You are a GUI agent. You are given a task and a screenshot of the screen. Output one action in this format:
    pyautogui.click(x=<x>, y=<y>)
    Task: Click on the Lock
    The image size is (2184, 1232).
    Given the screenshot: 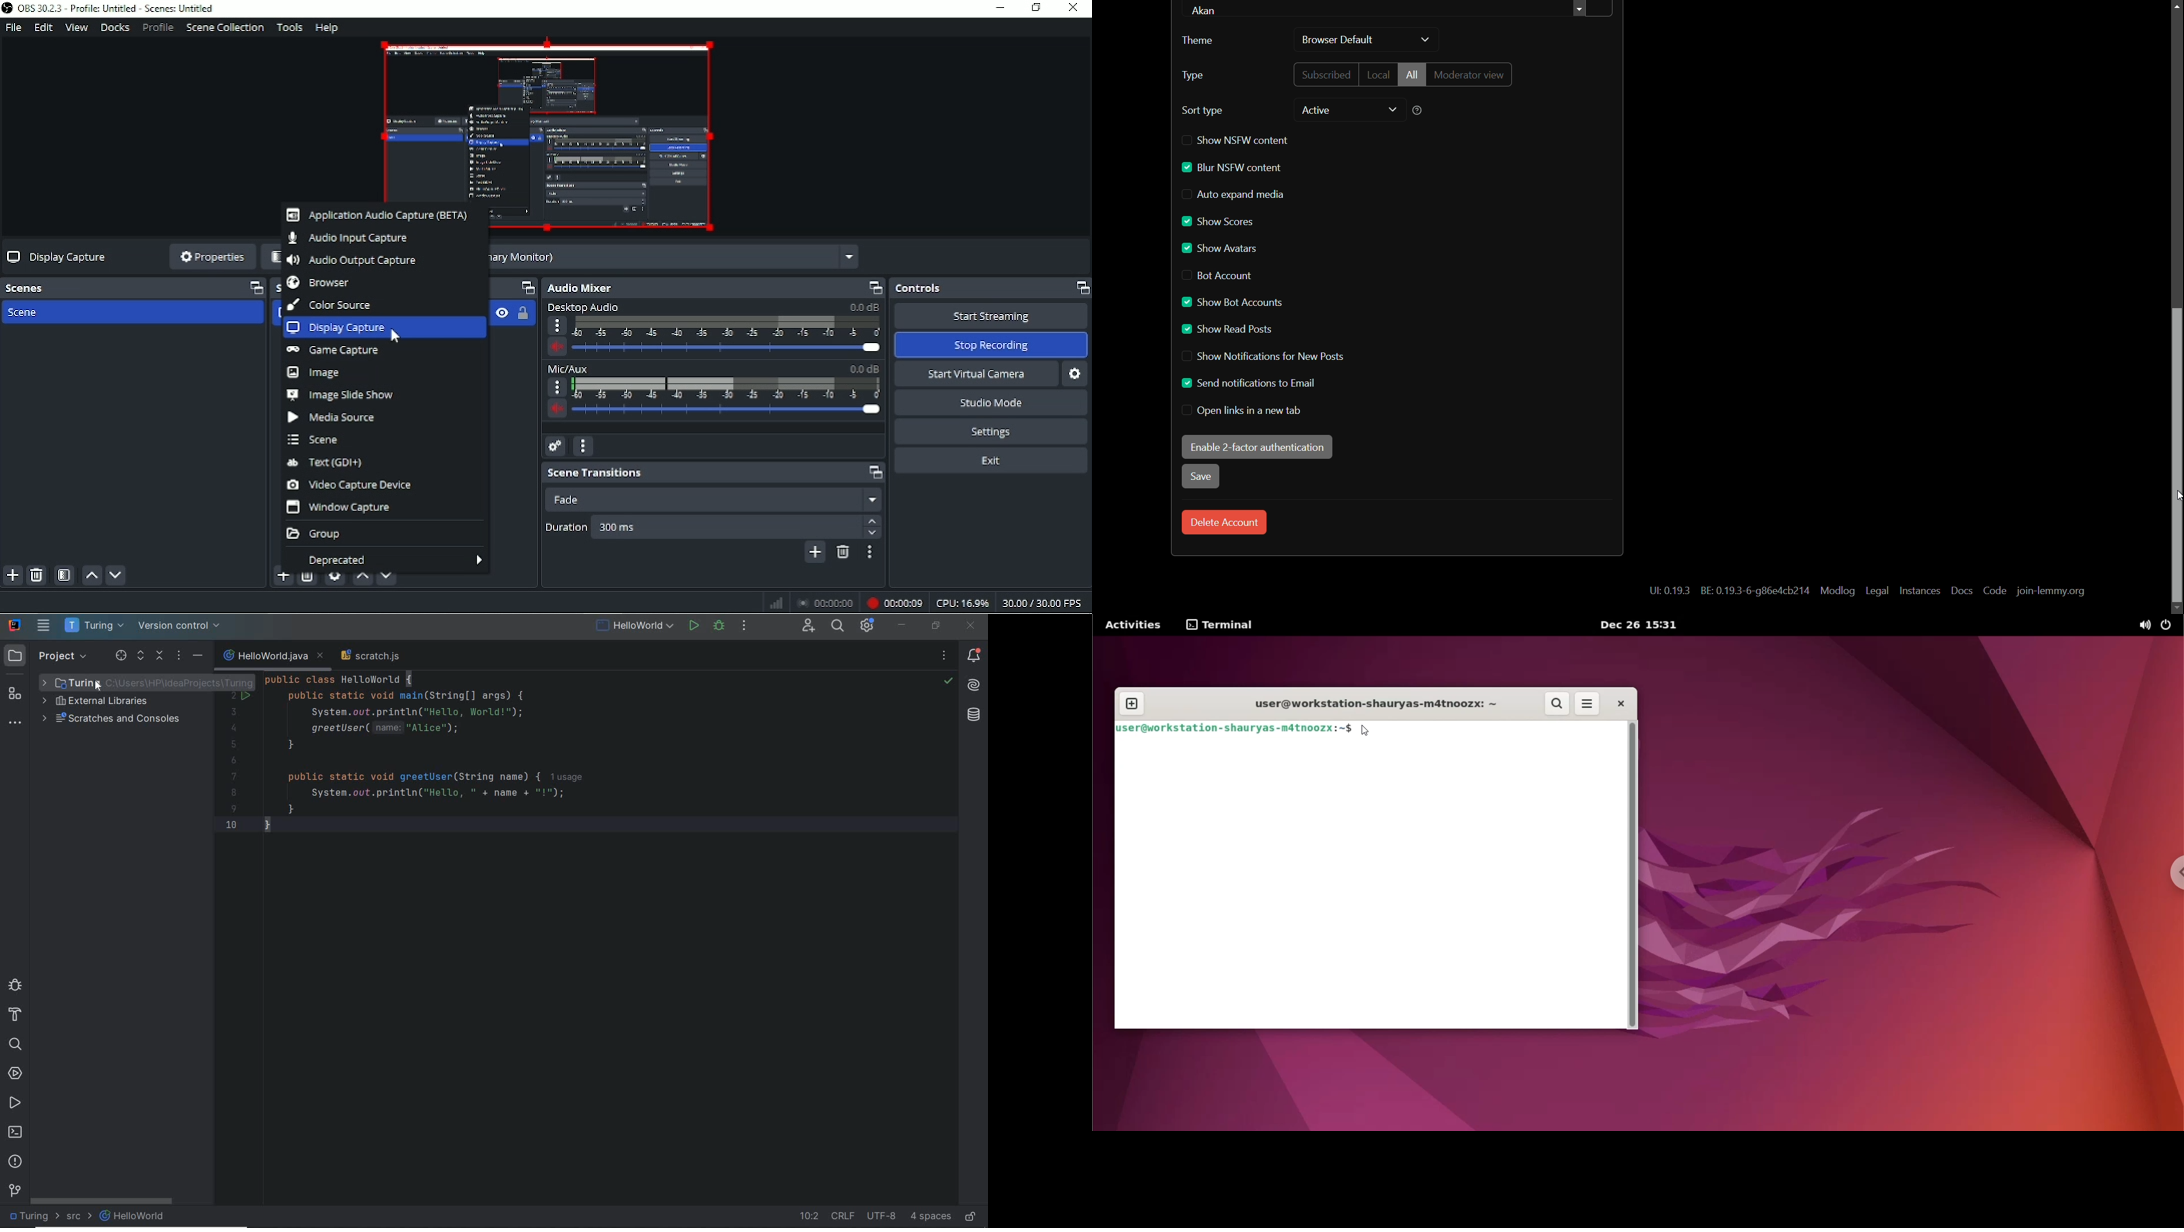 What is the action you would take?
    pyautogui.click(x=522, y=313)
    